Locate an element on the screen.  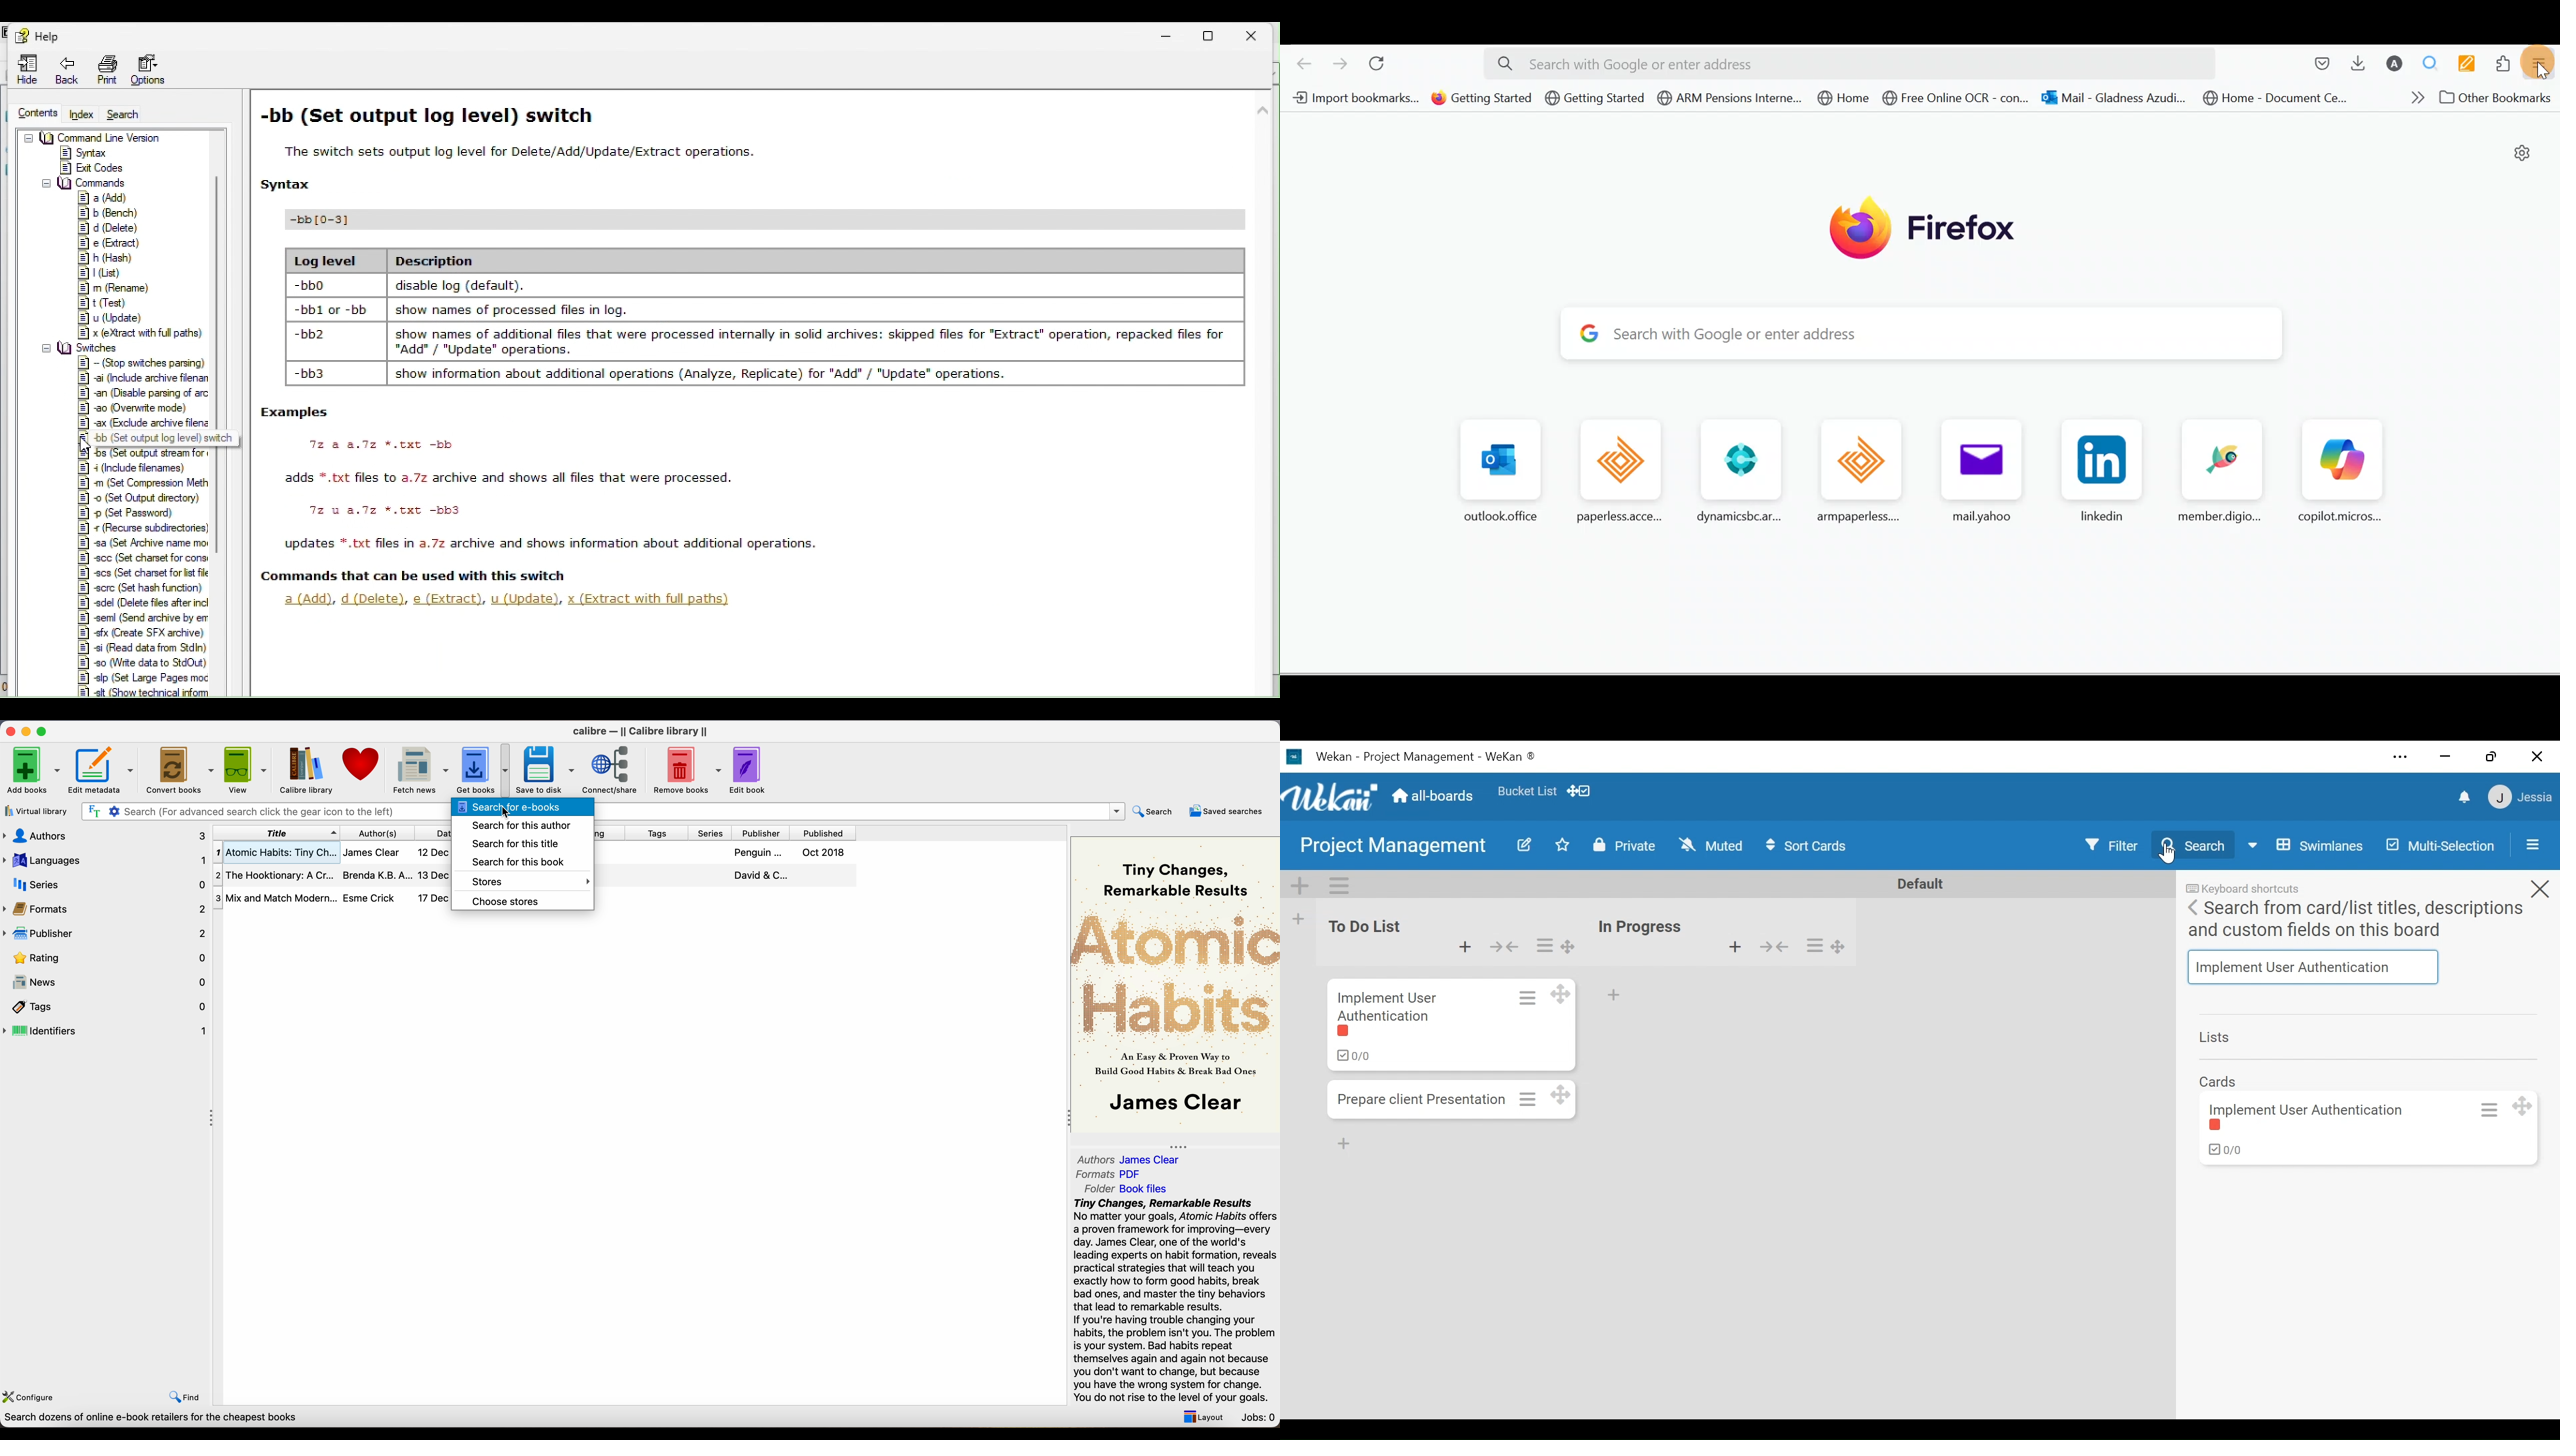
IN, 00 (ot output log level) swech is located at coordinates (171, 438).